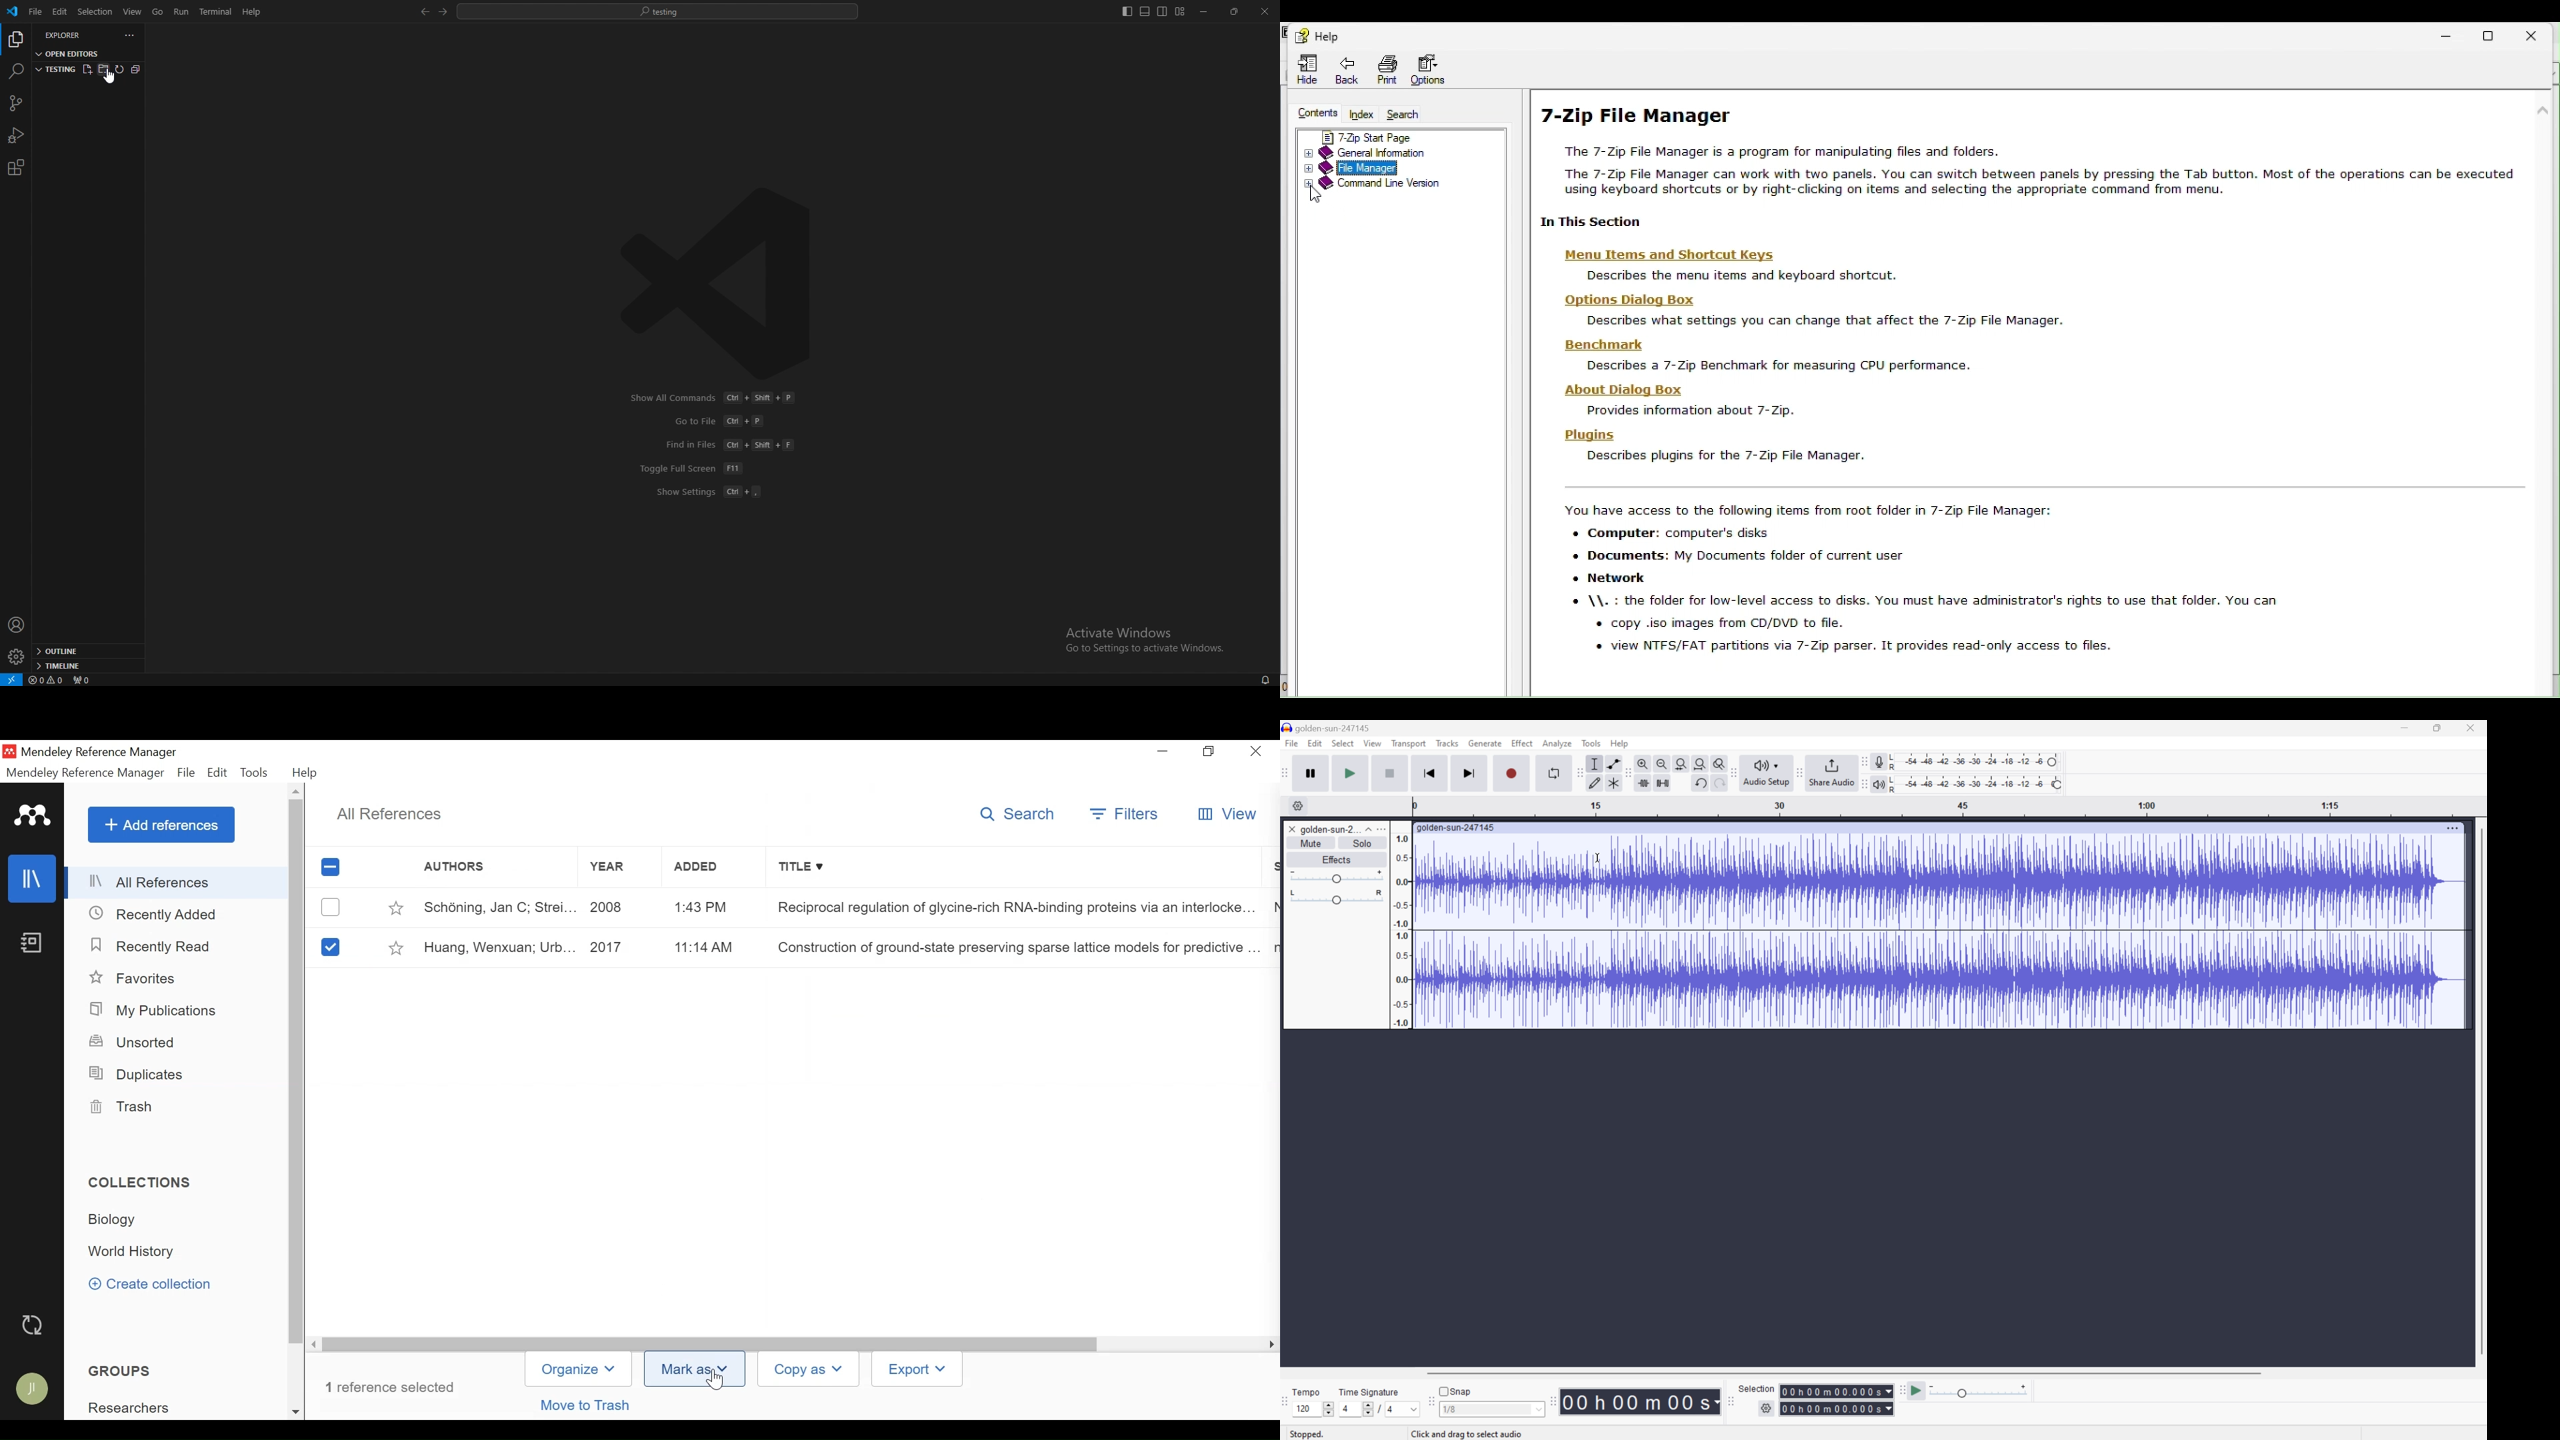  What do you see at coordinates (1709, 445) in the screenshot?
I see `Plugins` at bounding box center [1709, 445].